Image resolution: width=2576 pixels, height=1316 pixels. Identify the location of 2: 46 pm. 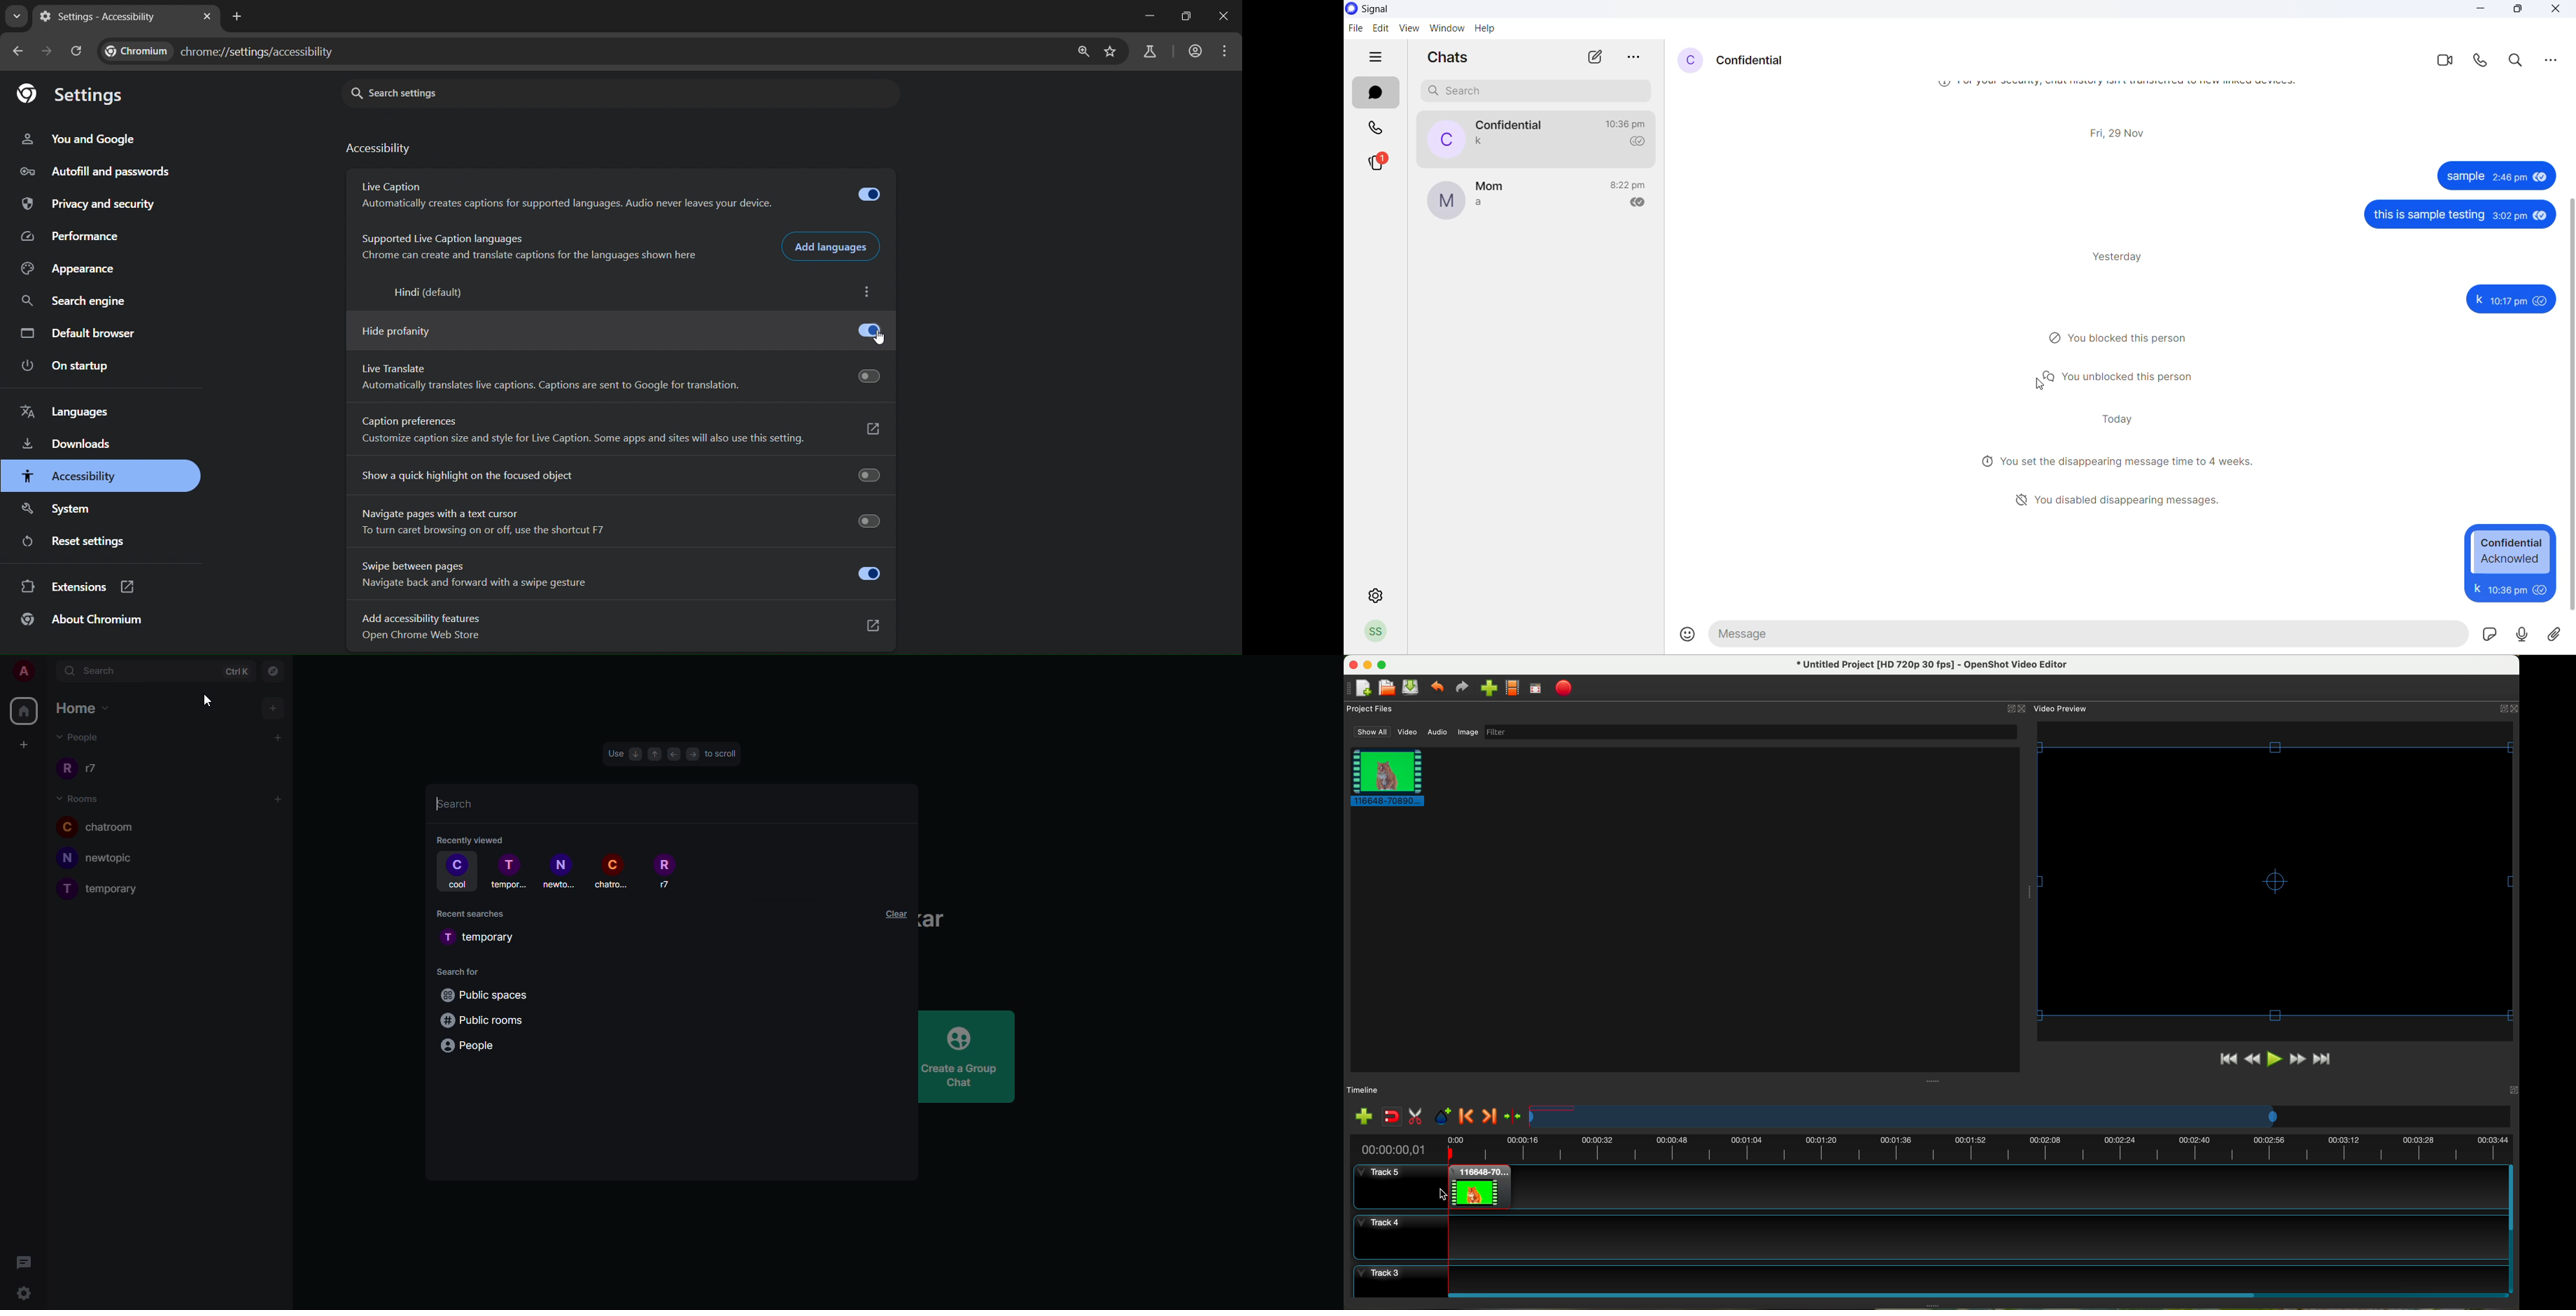
(2512, 177).